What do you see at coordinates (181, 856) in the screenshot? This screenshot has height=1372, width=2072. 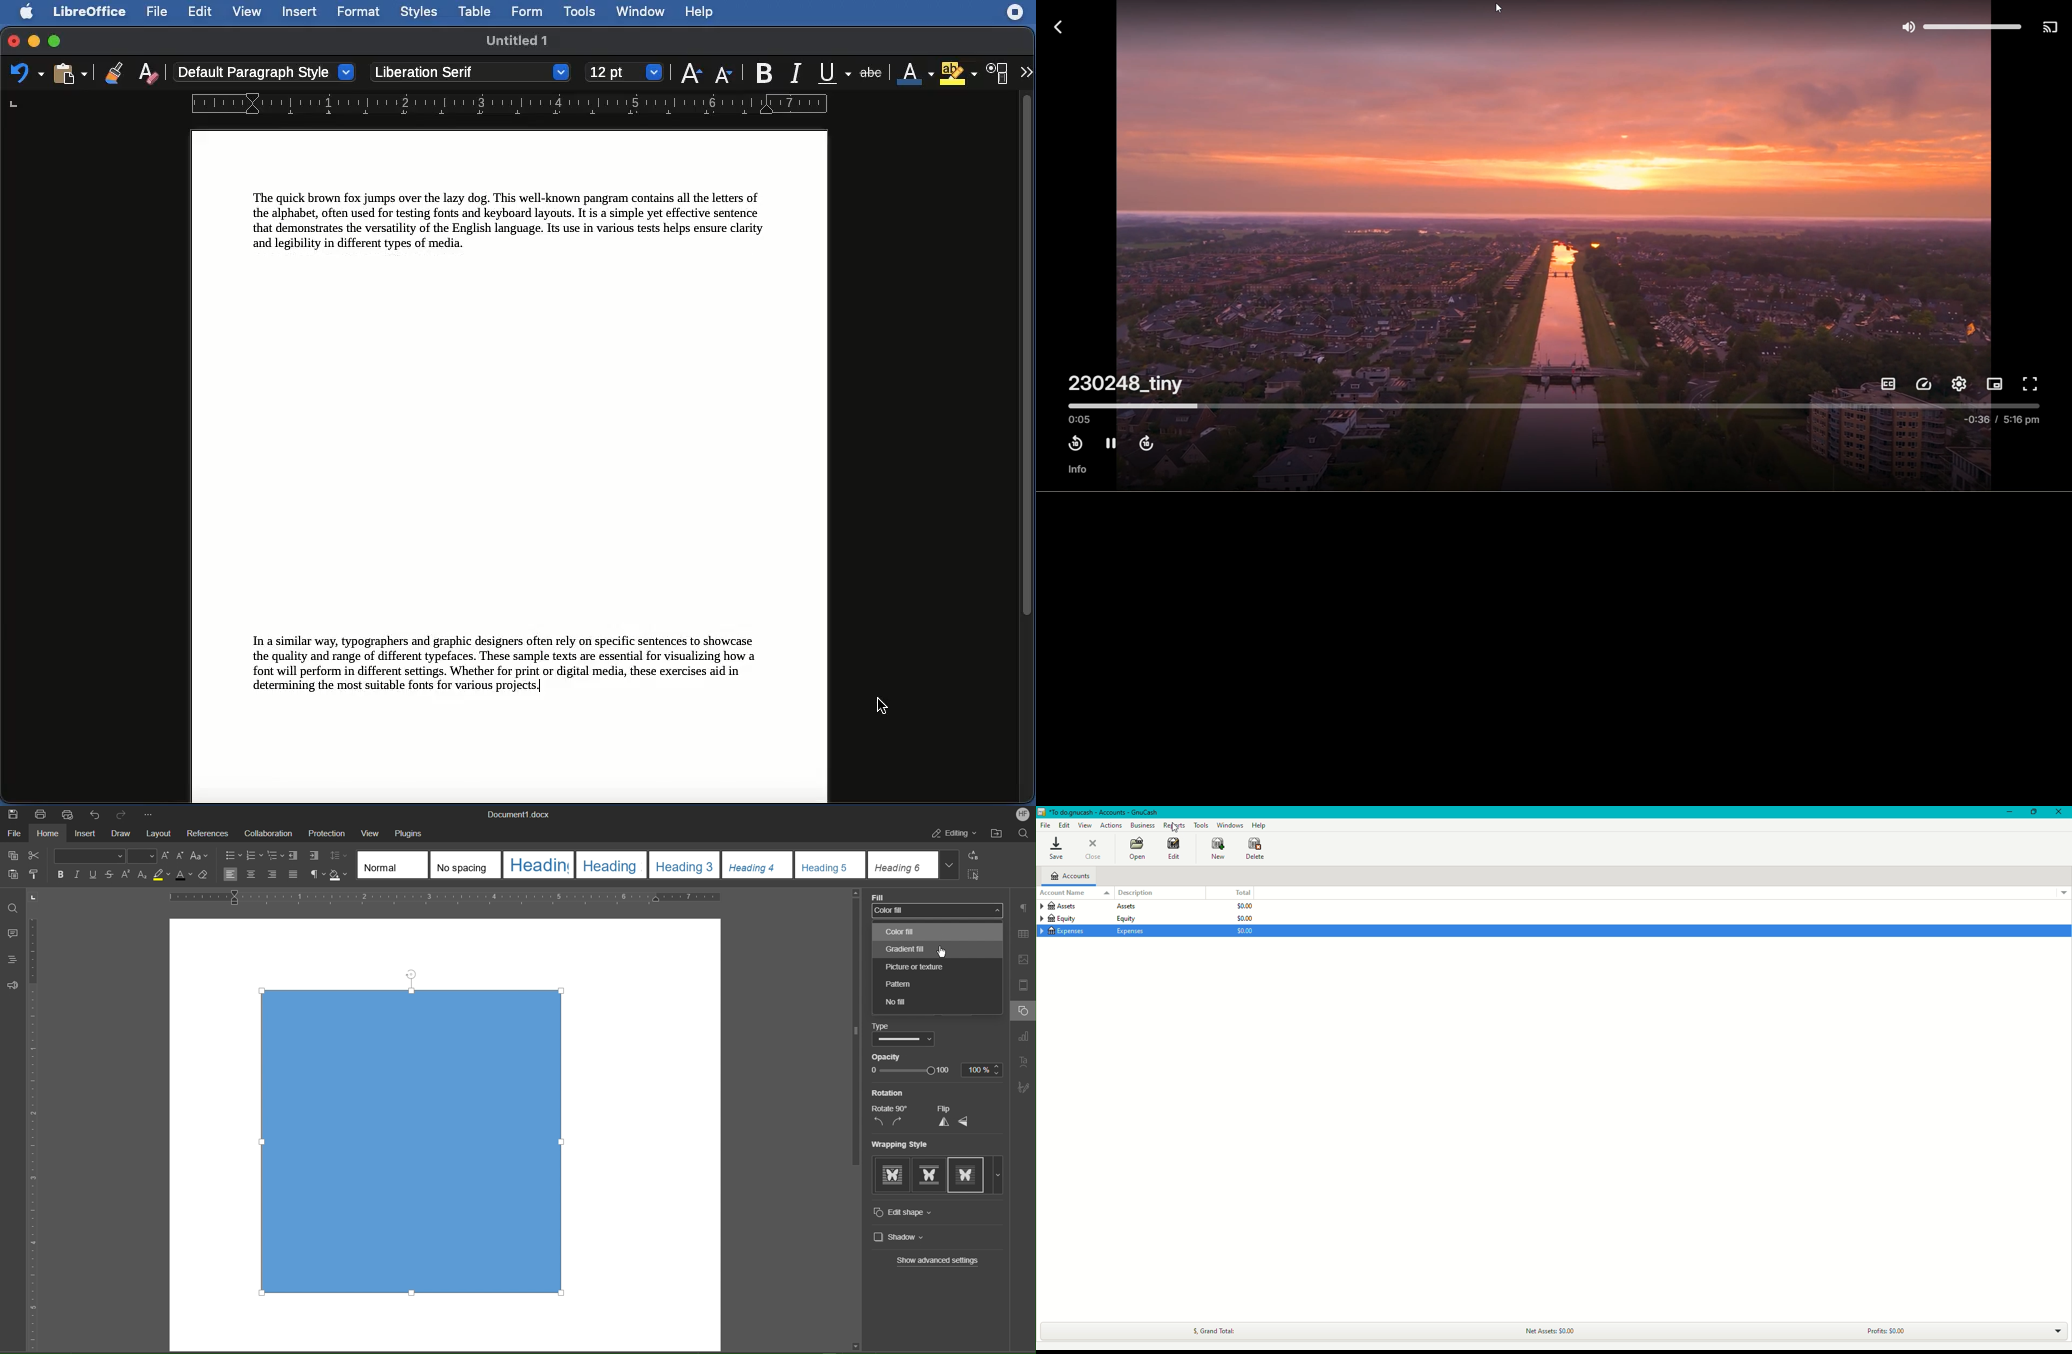 I see `Decrease size` at bounding box center [181, 856].